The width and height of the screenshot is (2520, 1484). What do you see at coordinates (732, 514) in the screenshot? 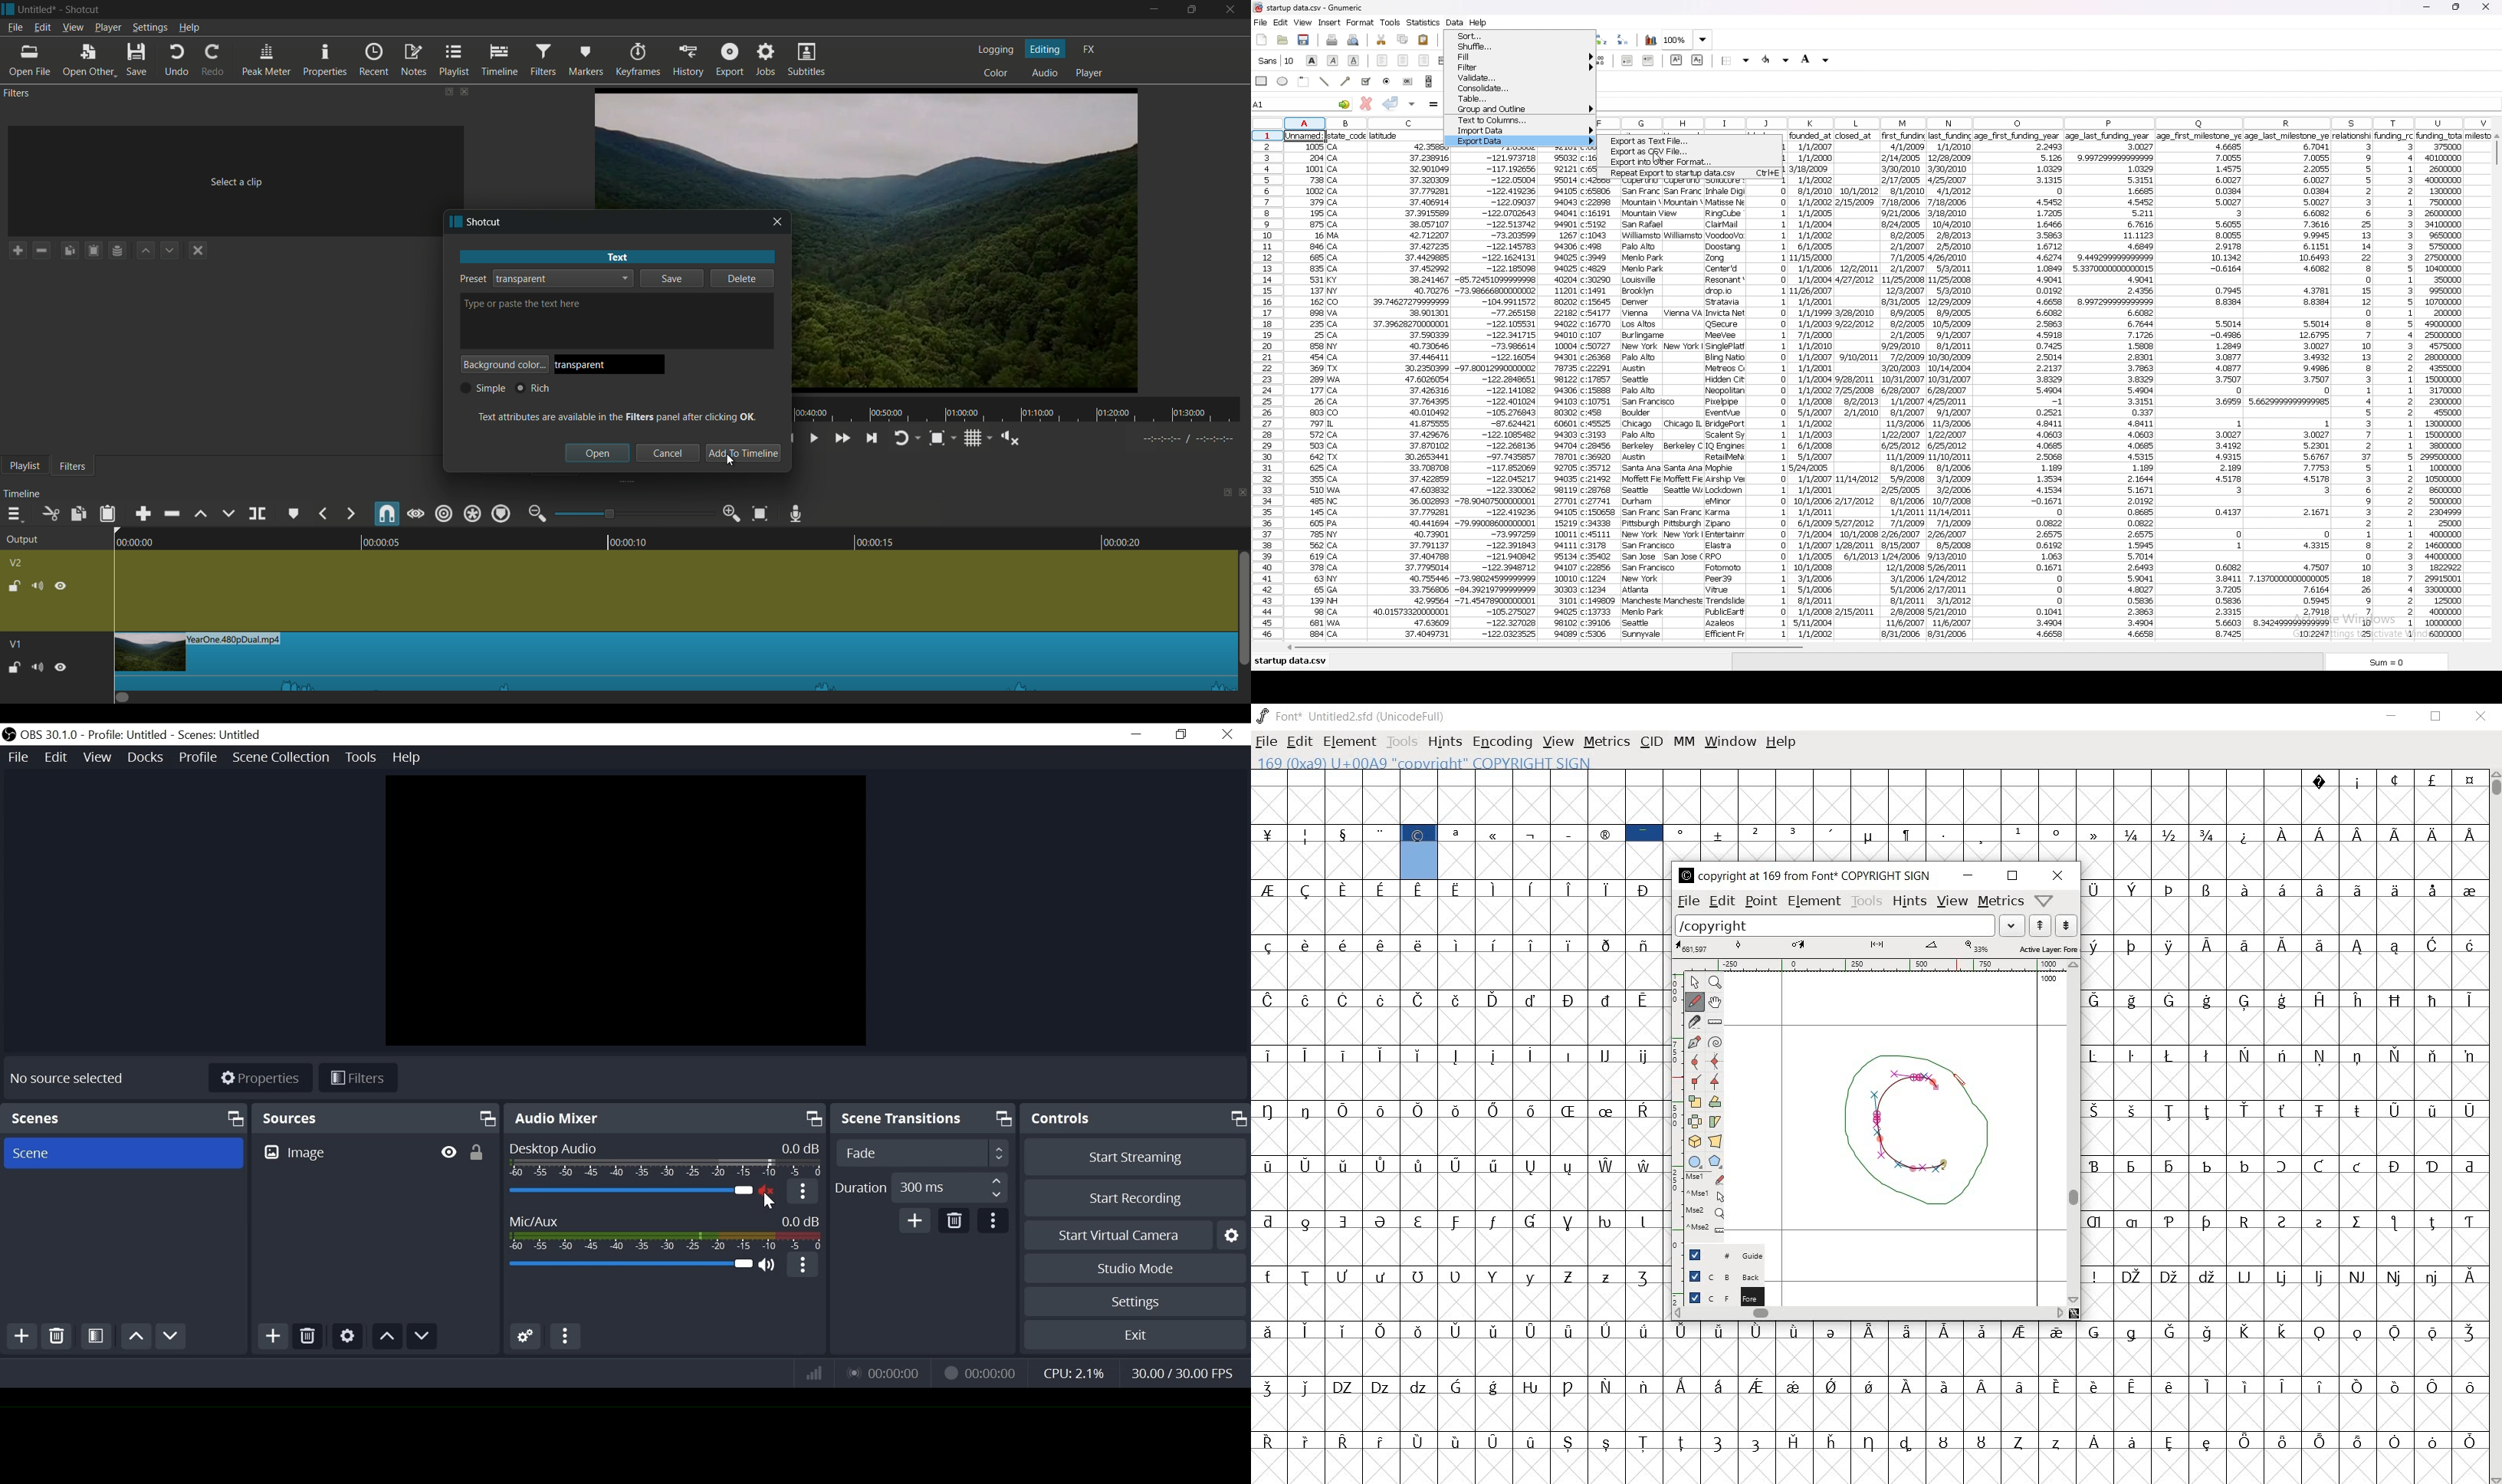
I see `zoom in` at bounding box center [732, 514].